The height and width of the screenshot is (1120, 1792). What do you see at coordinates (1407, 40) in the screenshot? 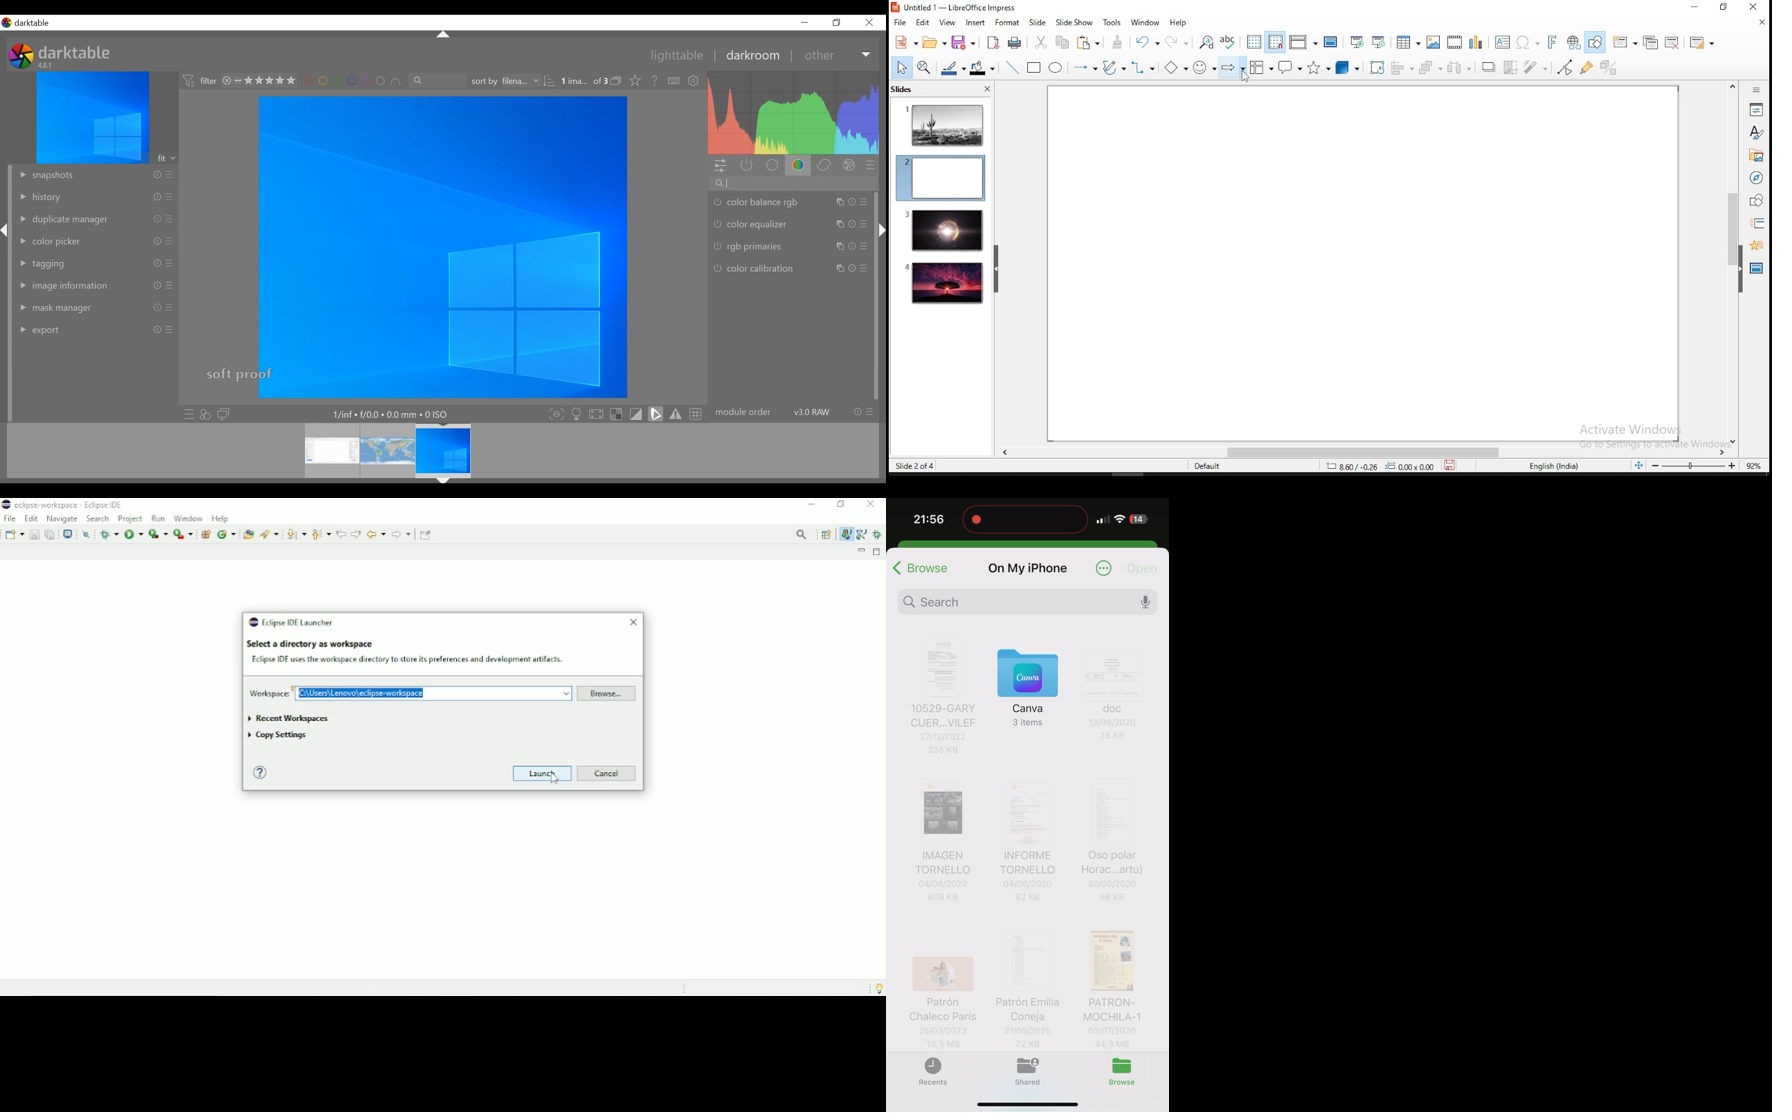
I see `tables` at bounding box center [1407, 40].